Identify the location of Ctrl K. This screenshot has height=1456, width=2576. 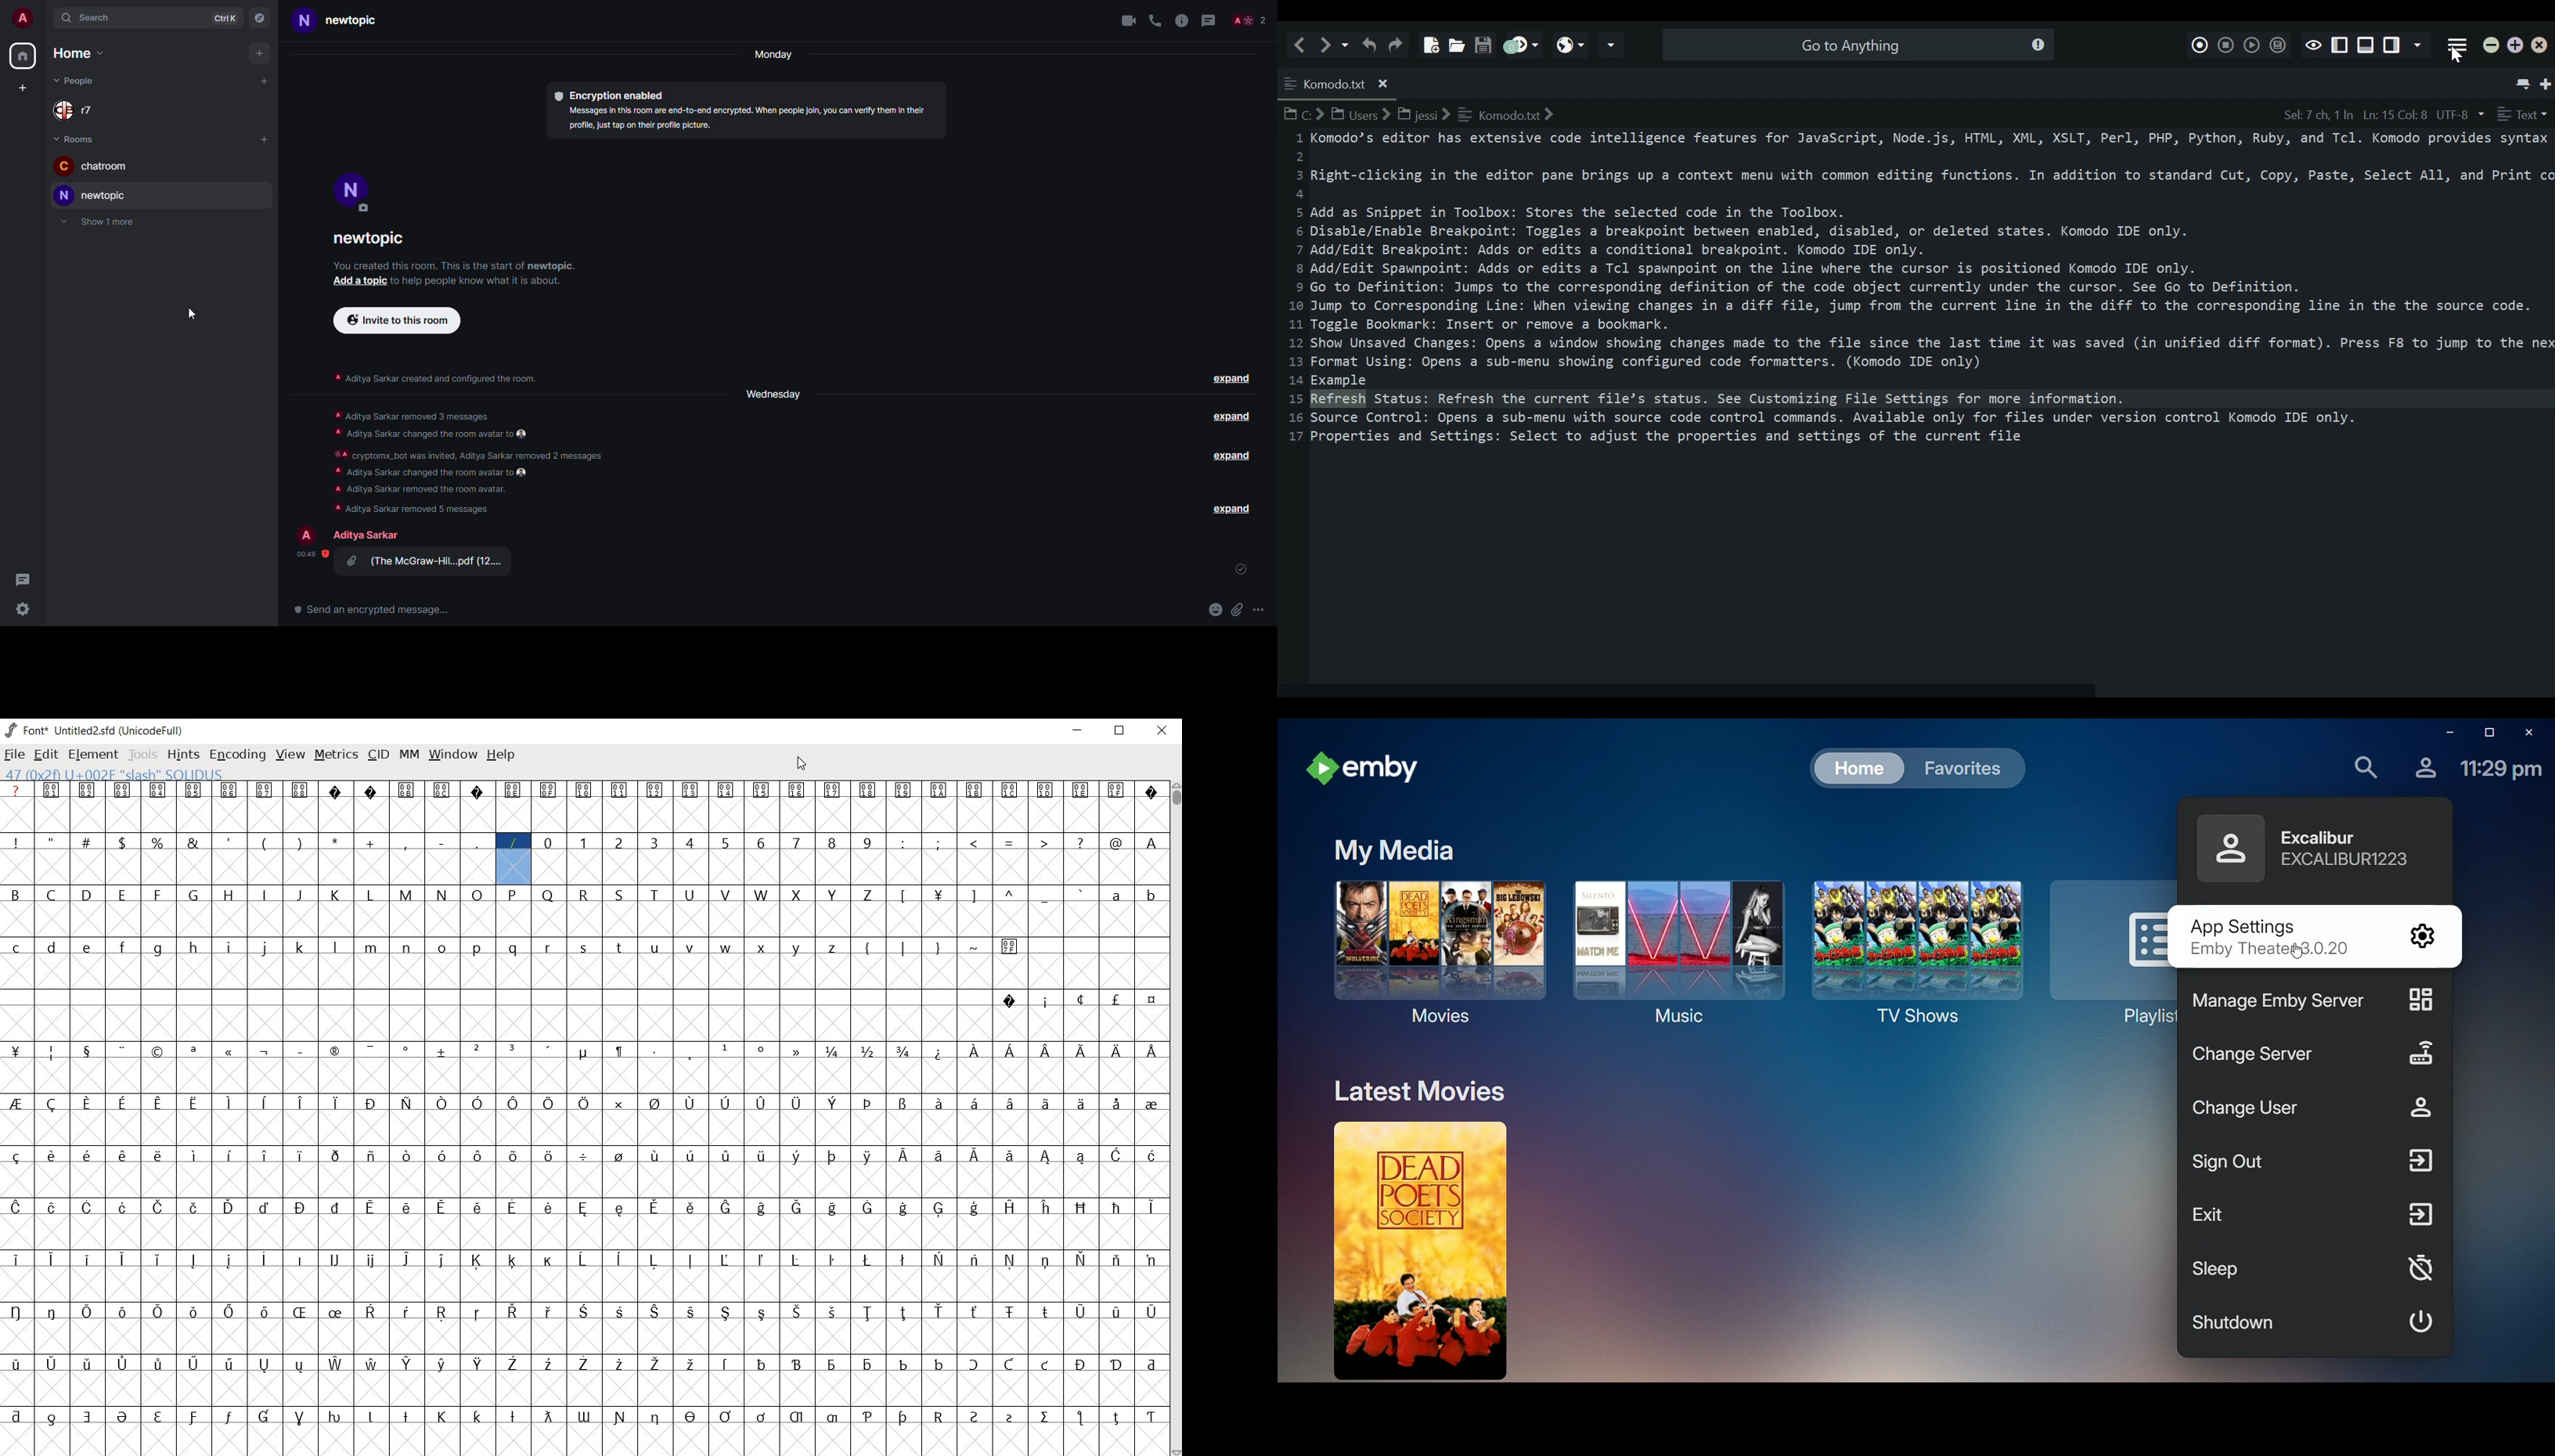
(228, 18).